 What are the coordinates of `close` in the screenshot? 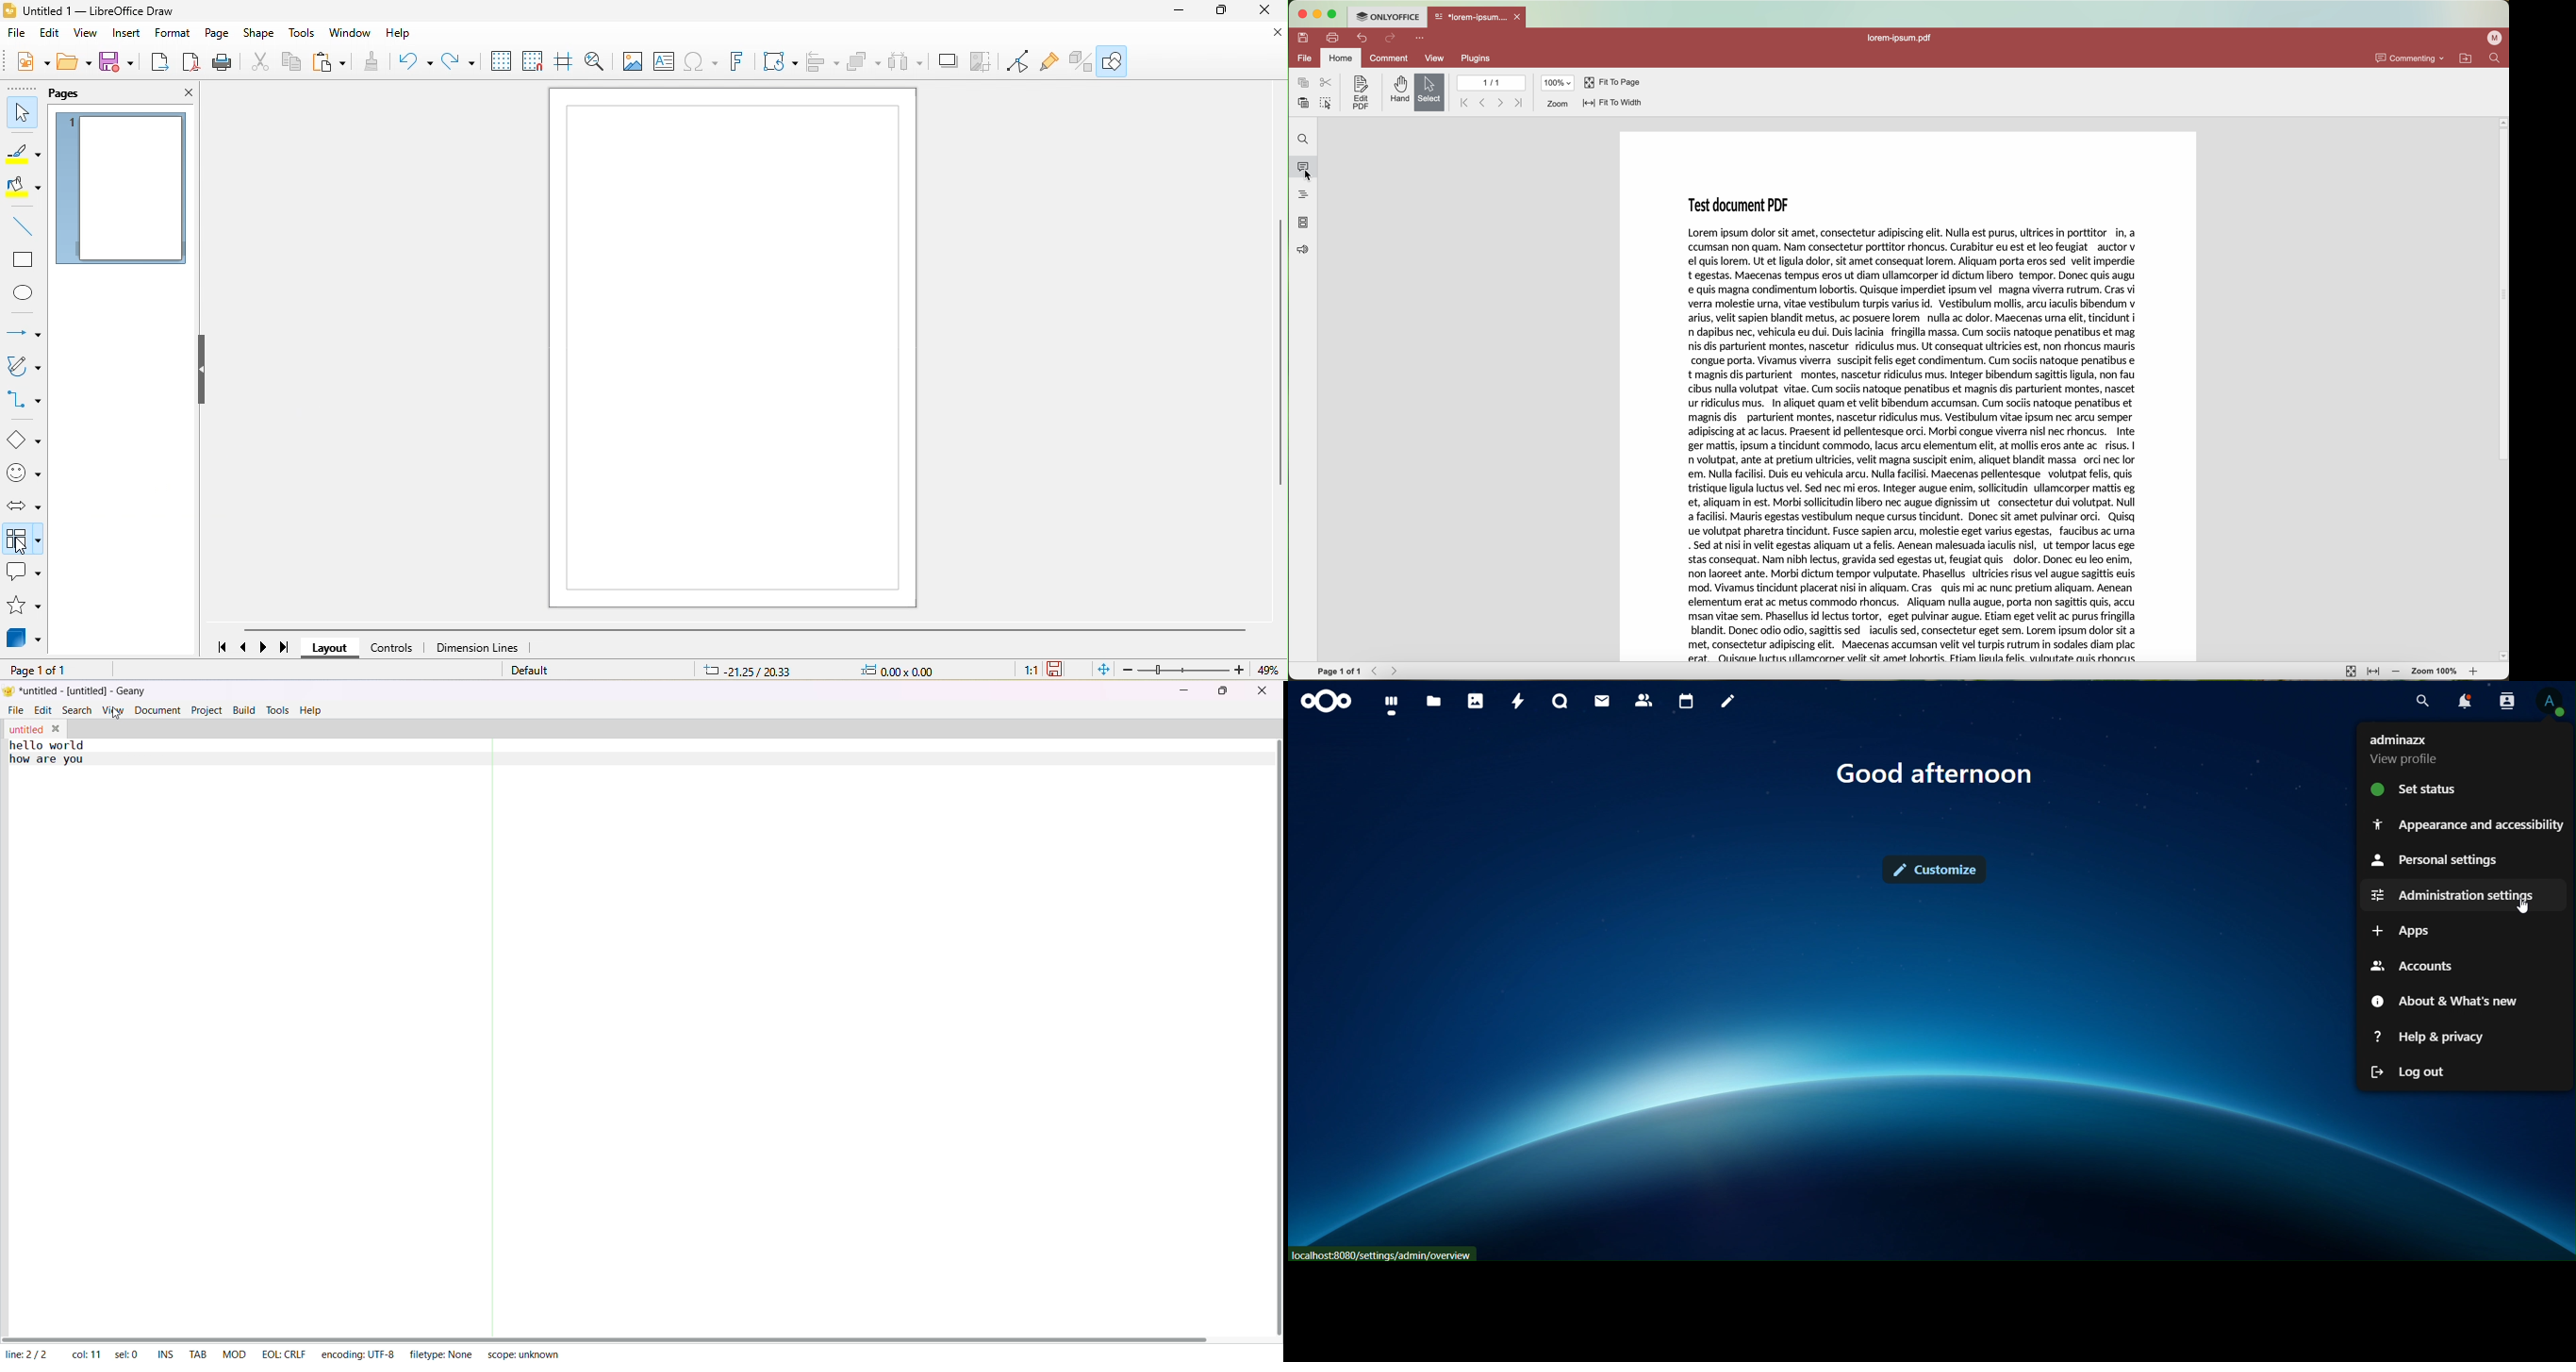 It's located at (176, 94).